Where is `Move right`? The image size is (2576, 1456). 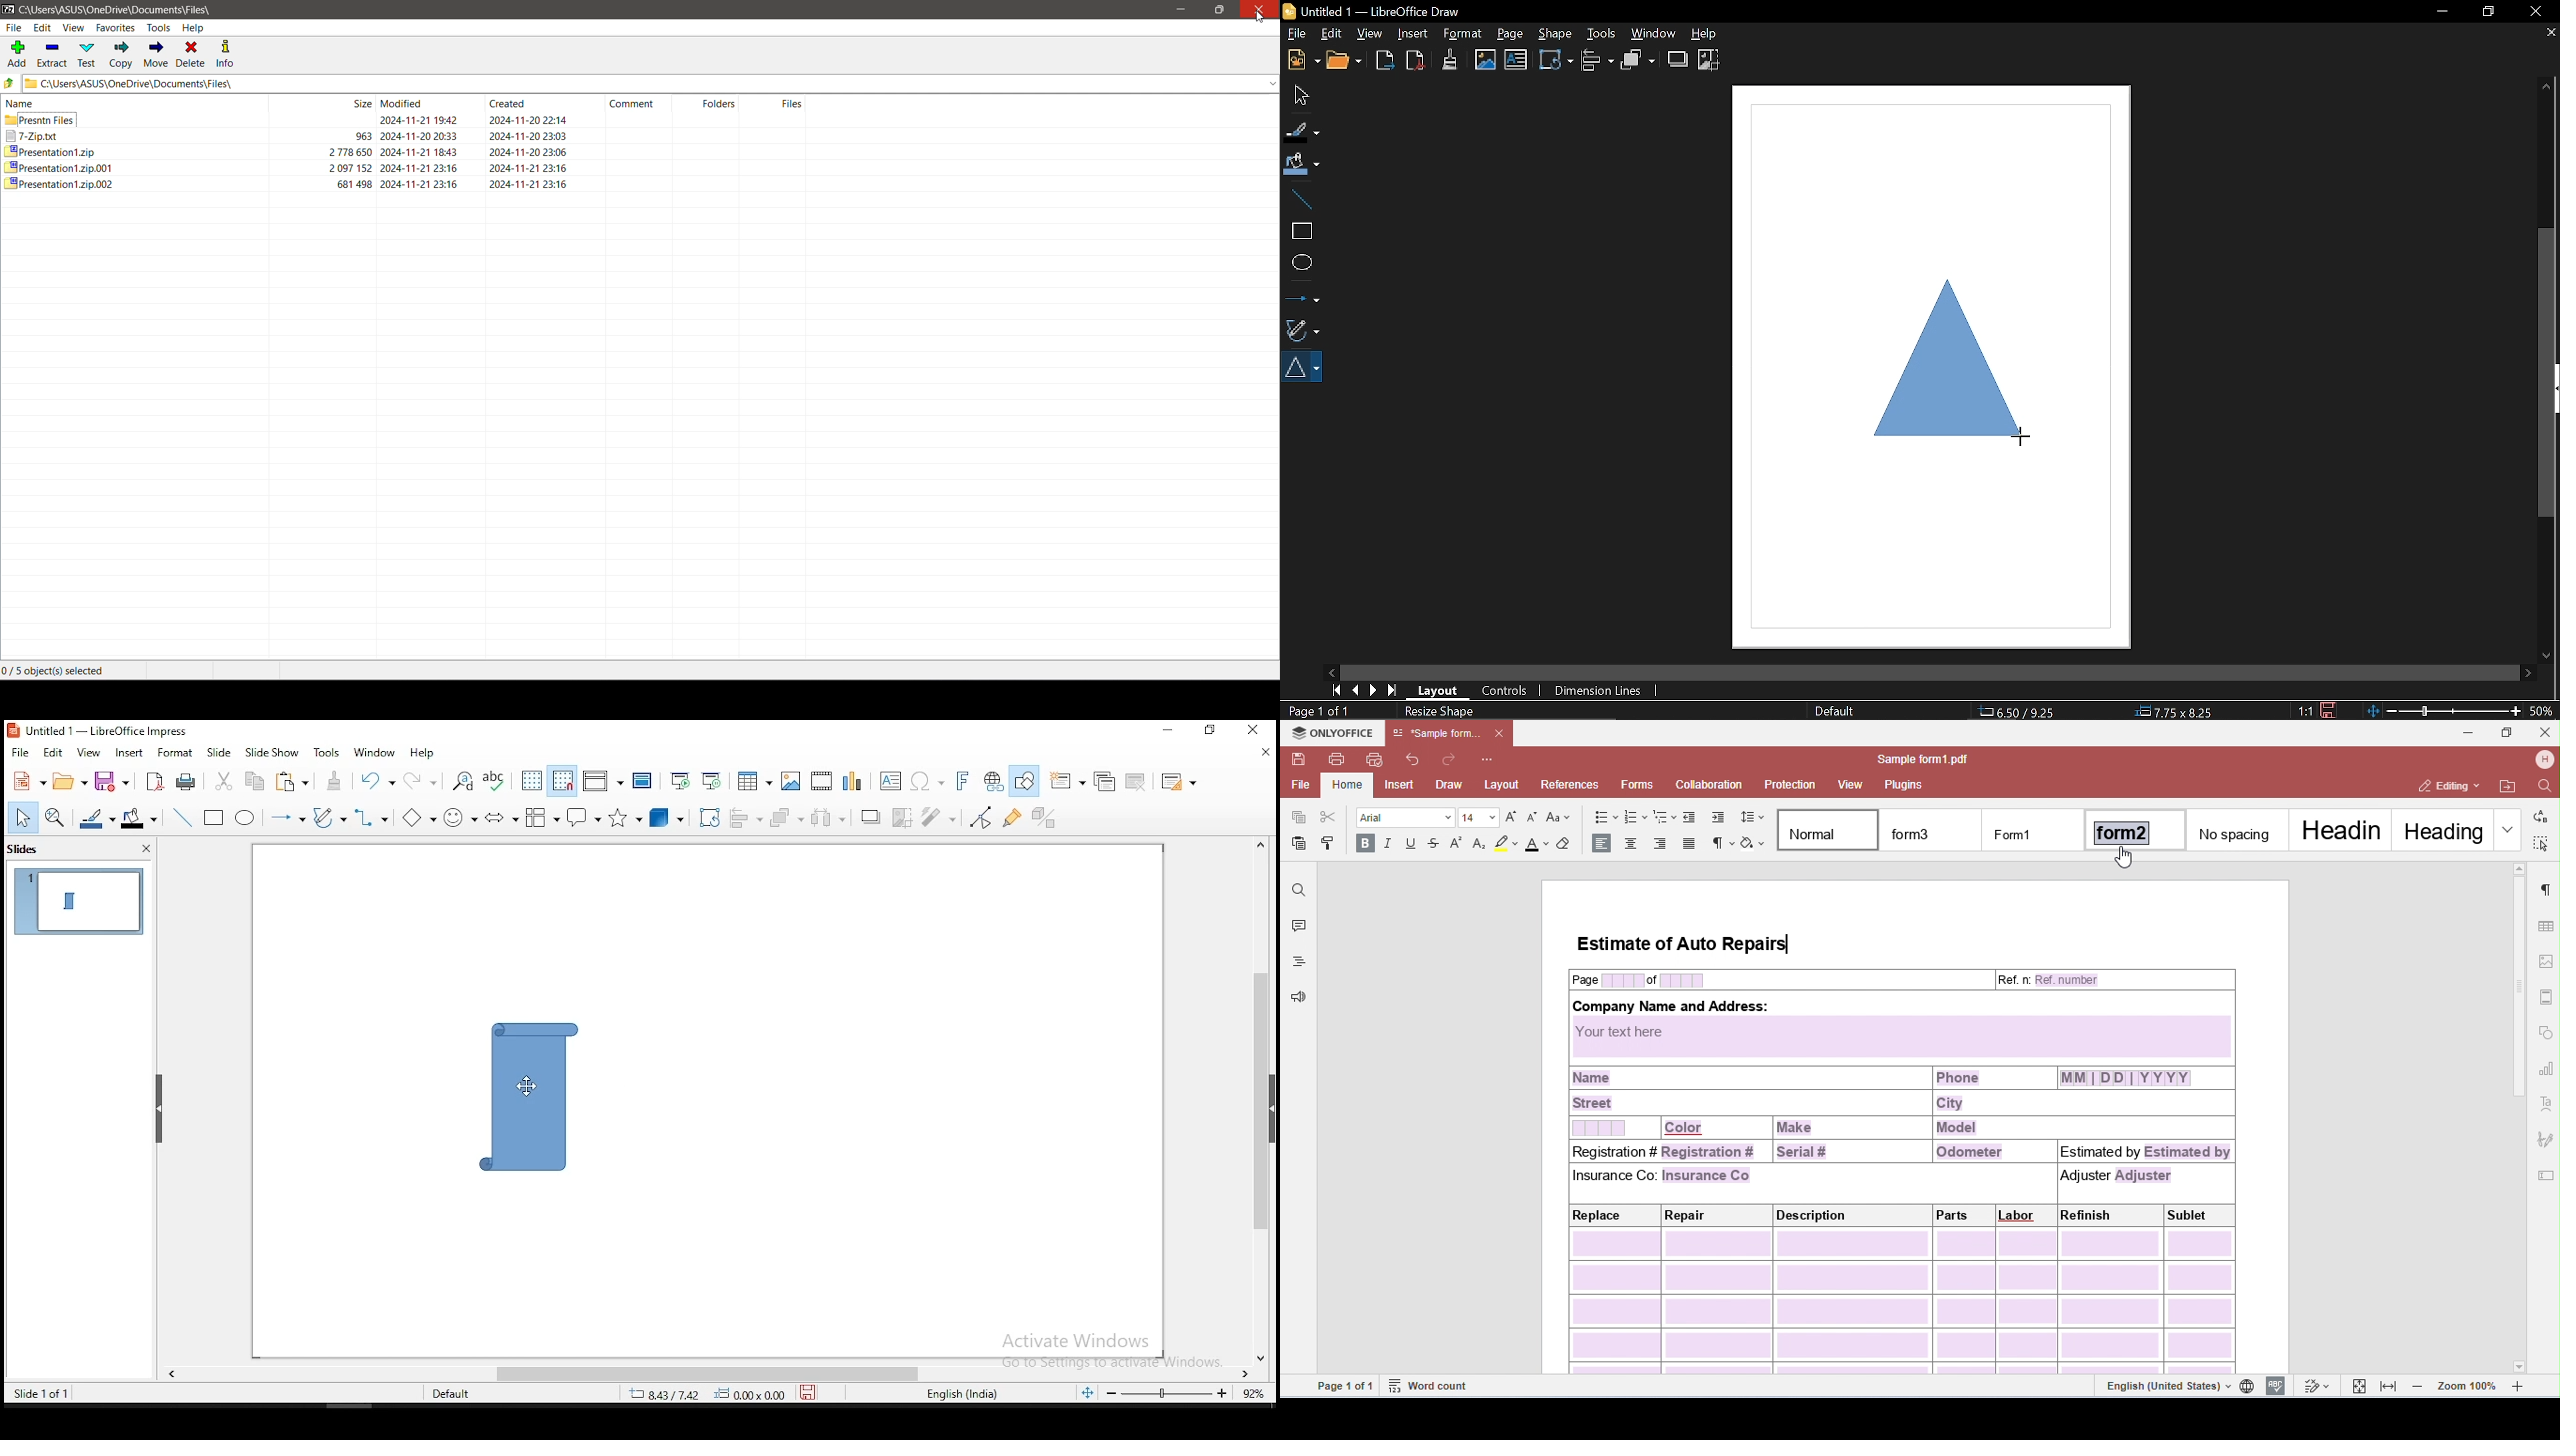
Move right is located at coordinates (2528, 673).